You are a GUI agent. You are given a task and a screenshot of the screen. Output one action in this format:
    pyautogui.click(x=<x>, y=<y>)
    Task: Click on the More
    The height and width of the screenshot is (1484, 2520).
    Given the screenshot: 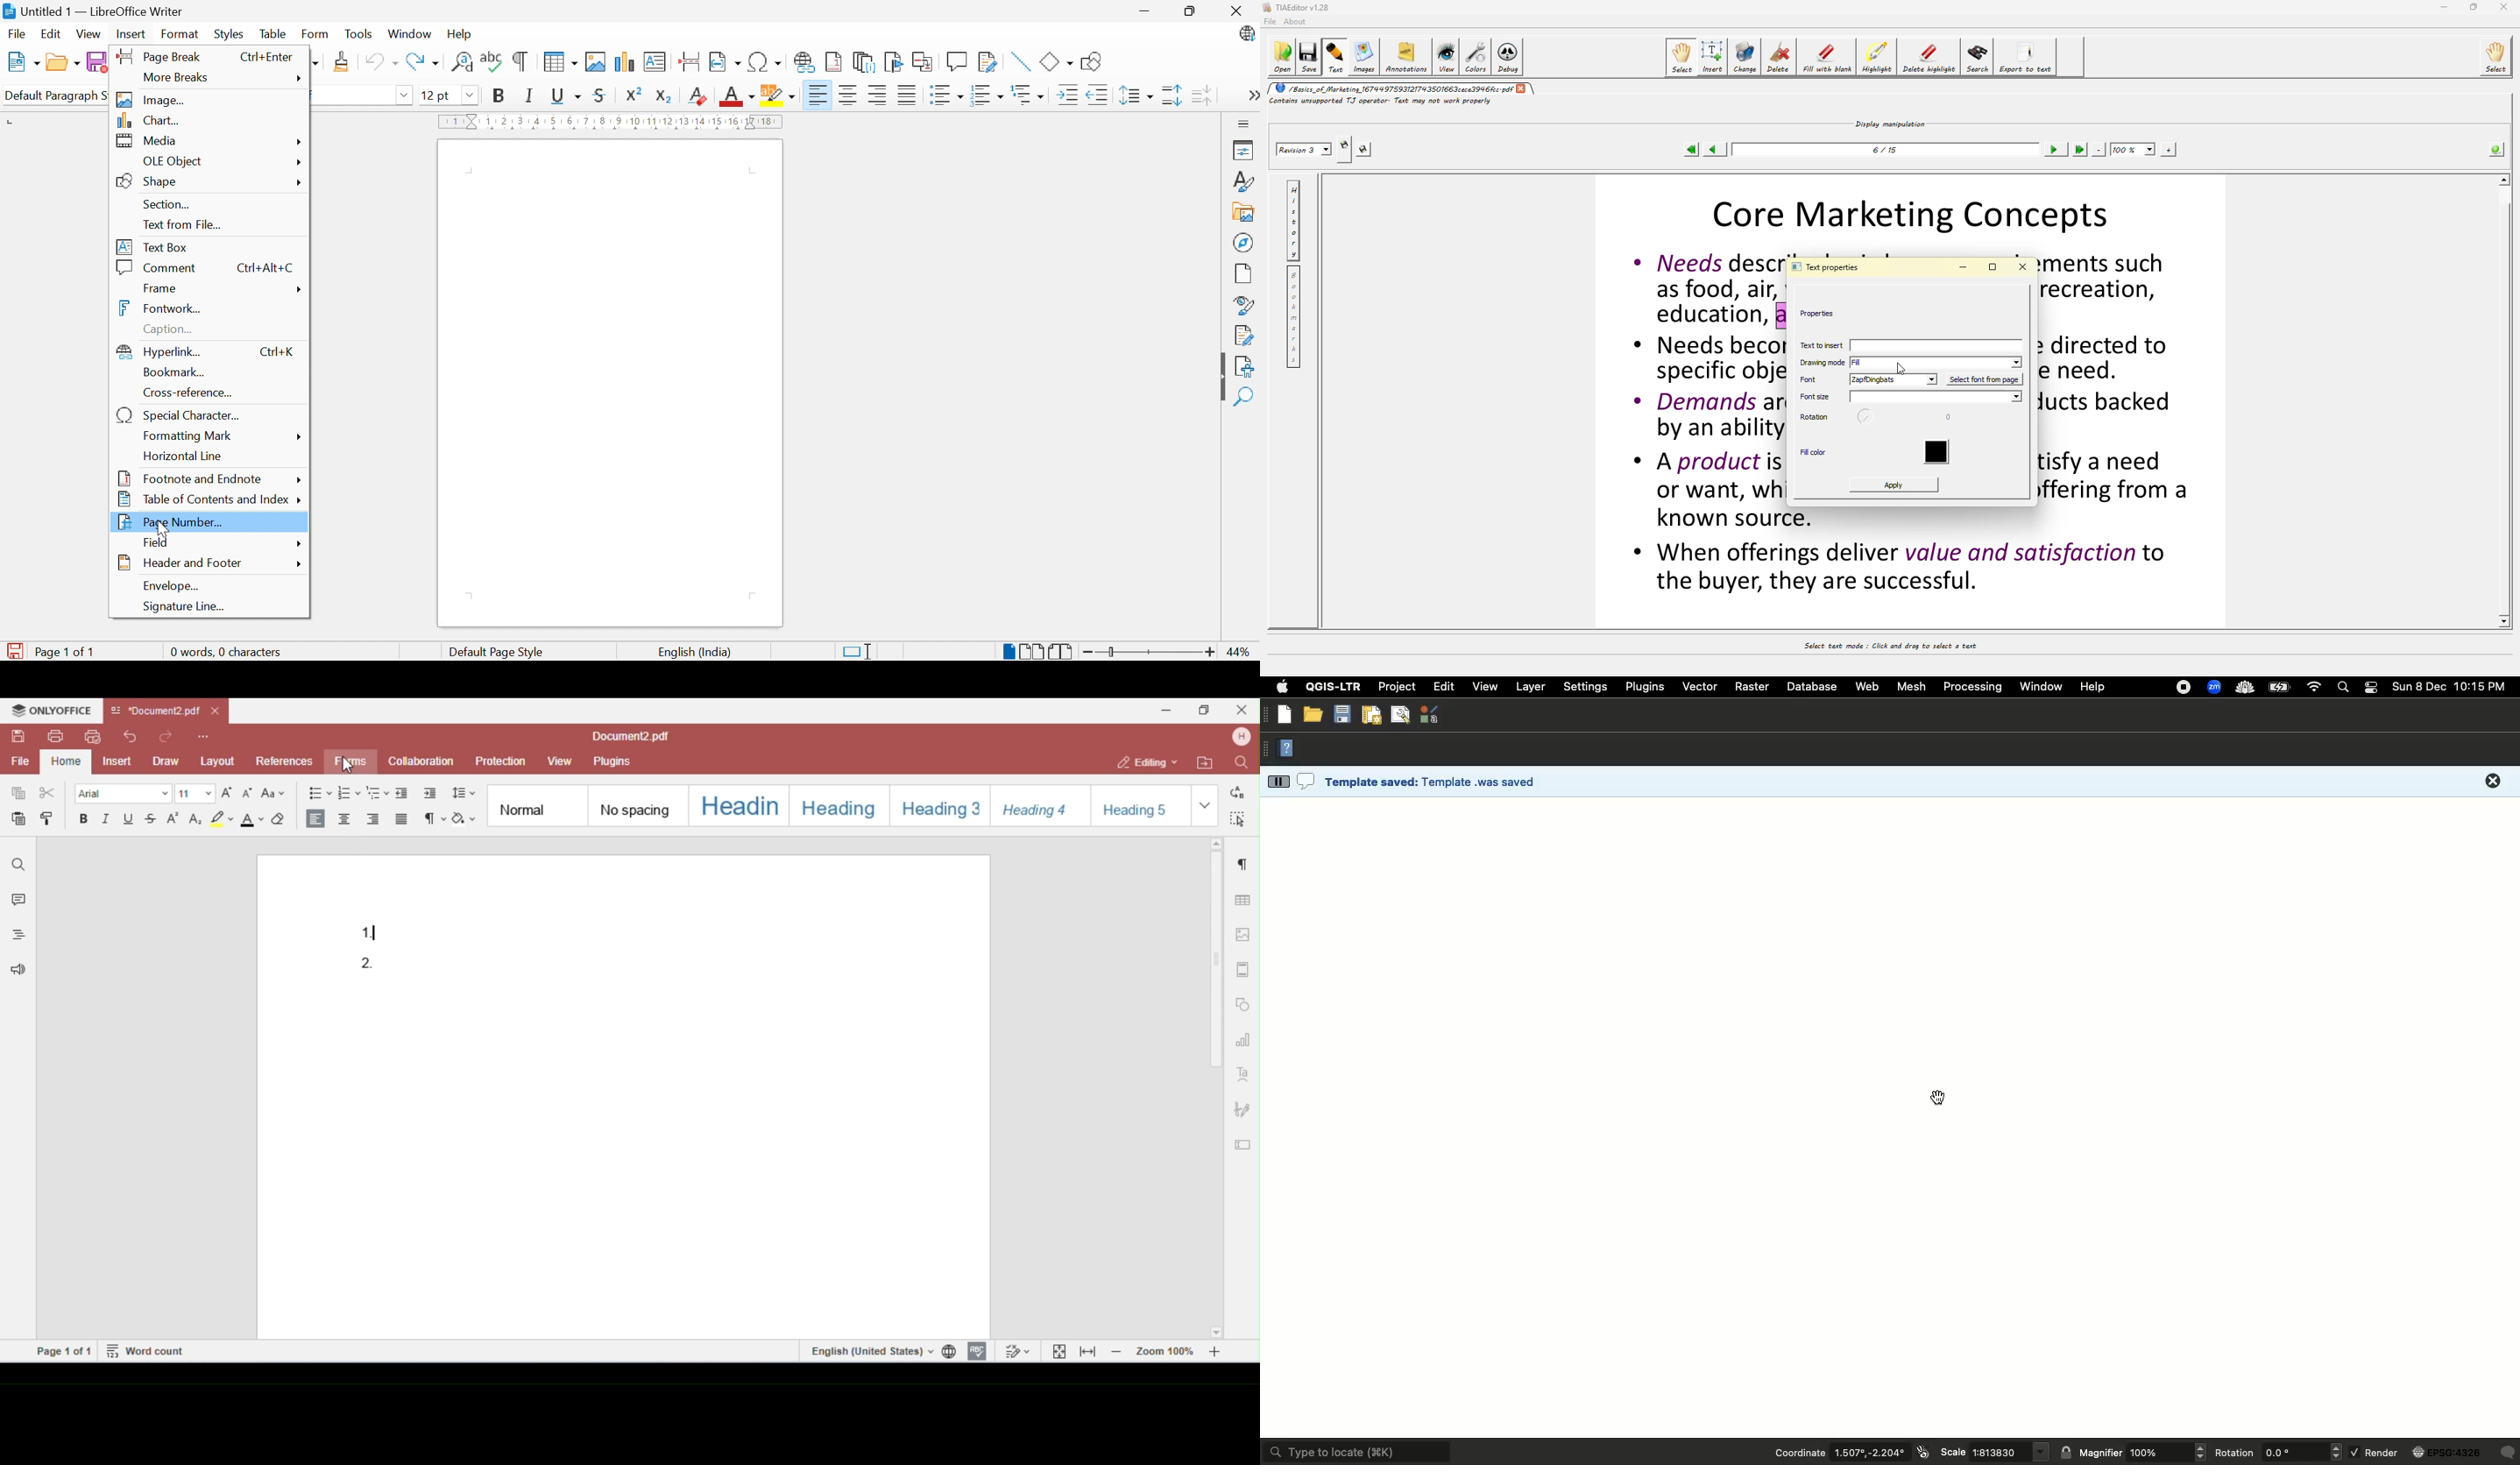 What is the action you would take?
    pyautogui.click(x=299, y=437)
    